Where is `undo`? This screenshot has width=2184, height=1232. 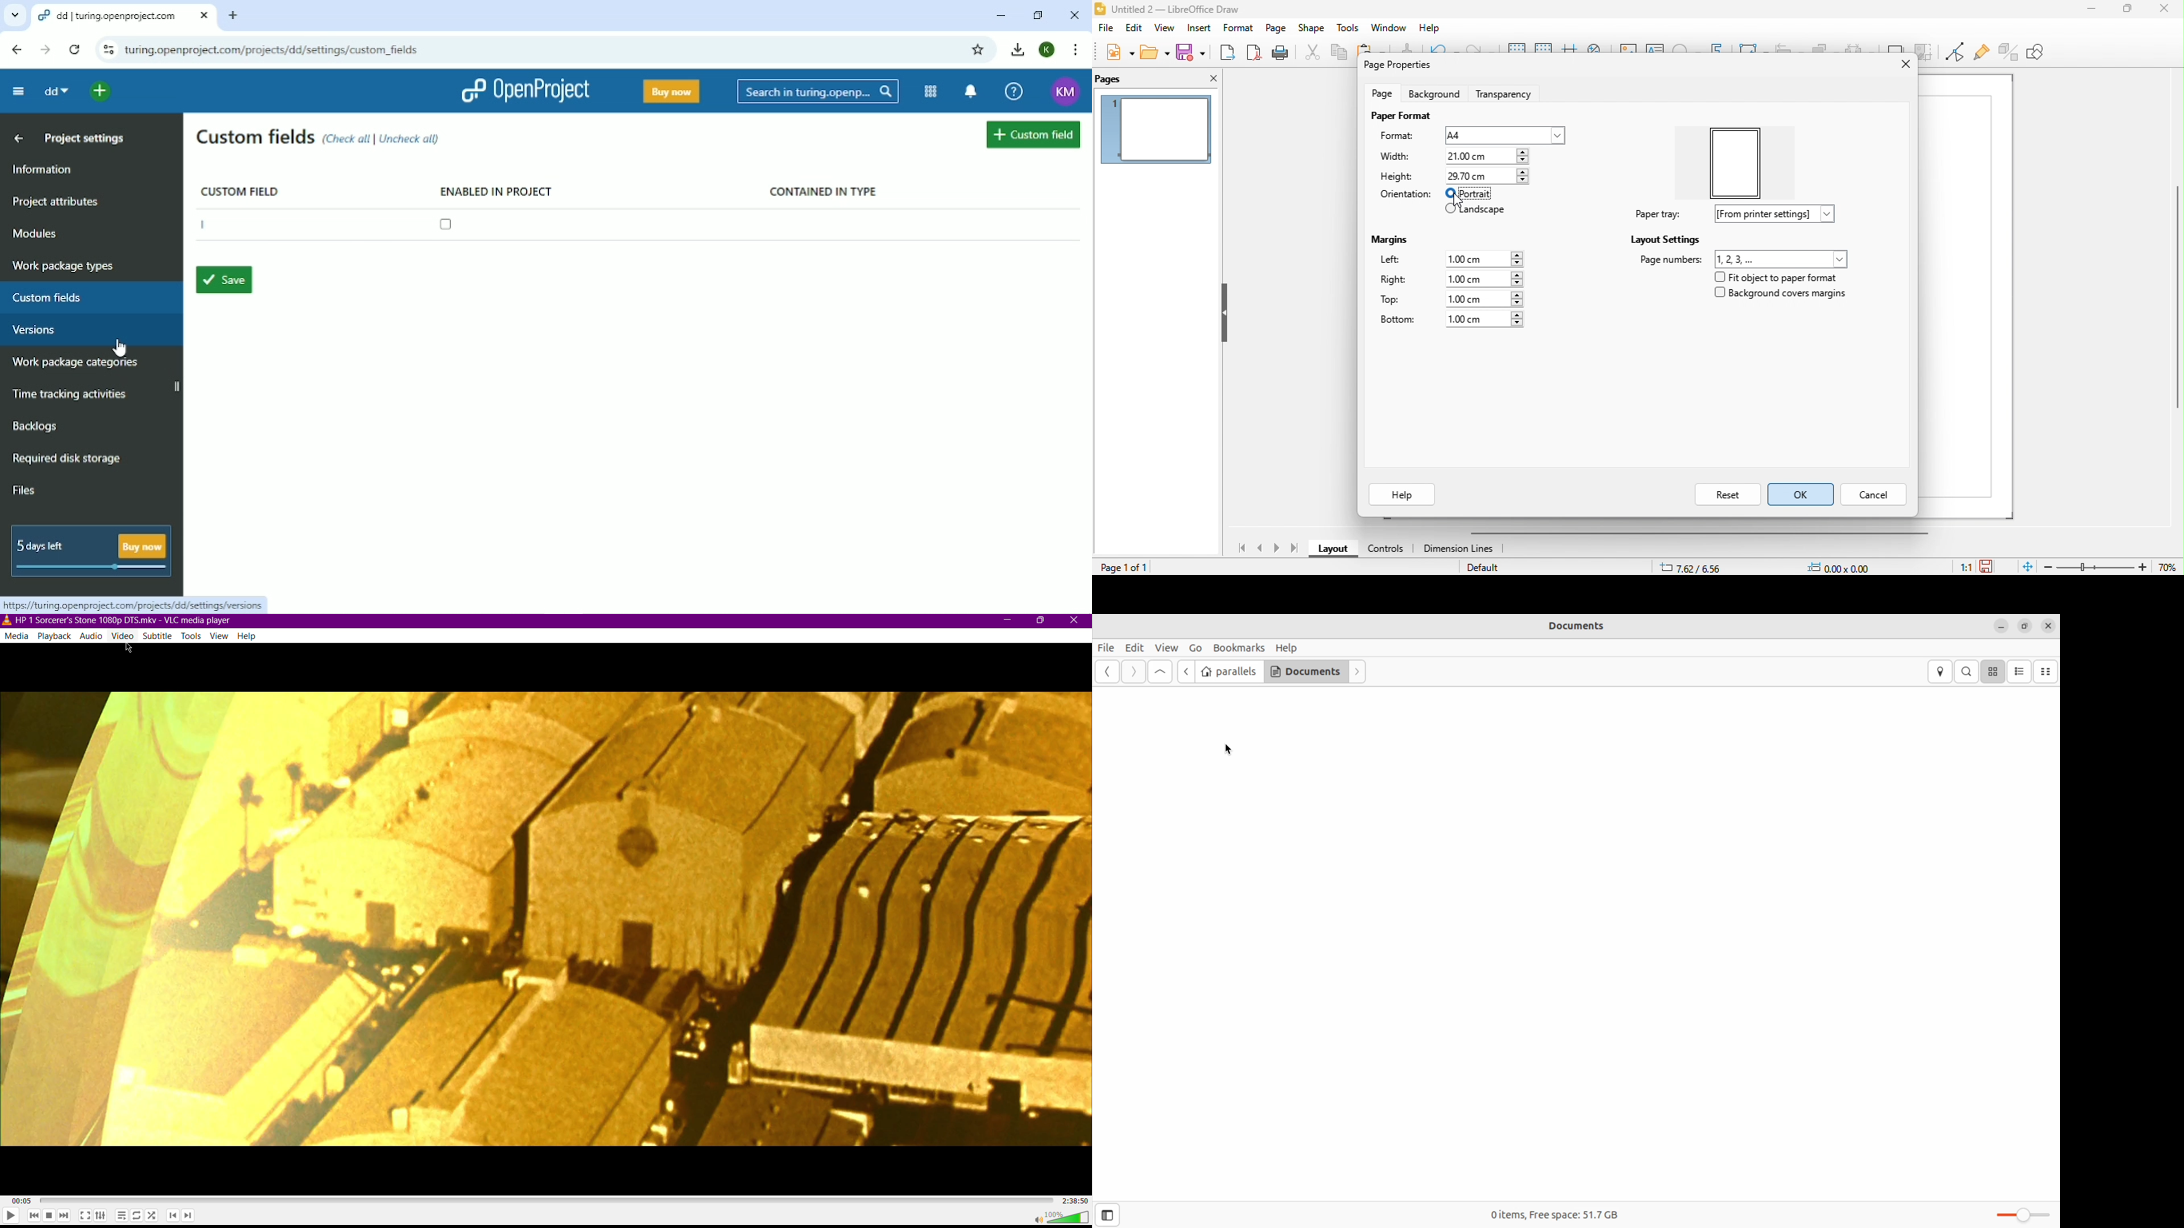 undo is located at coordinates (1443, 50).